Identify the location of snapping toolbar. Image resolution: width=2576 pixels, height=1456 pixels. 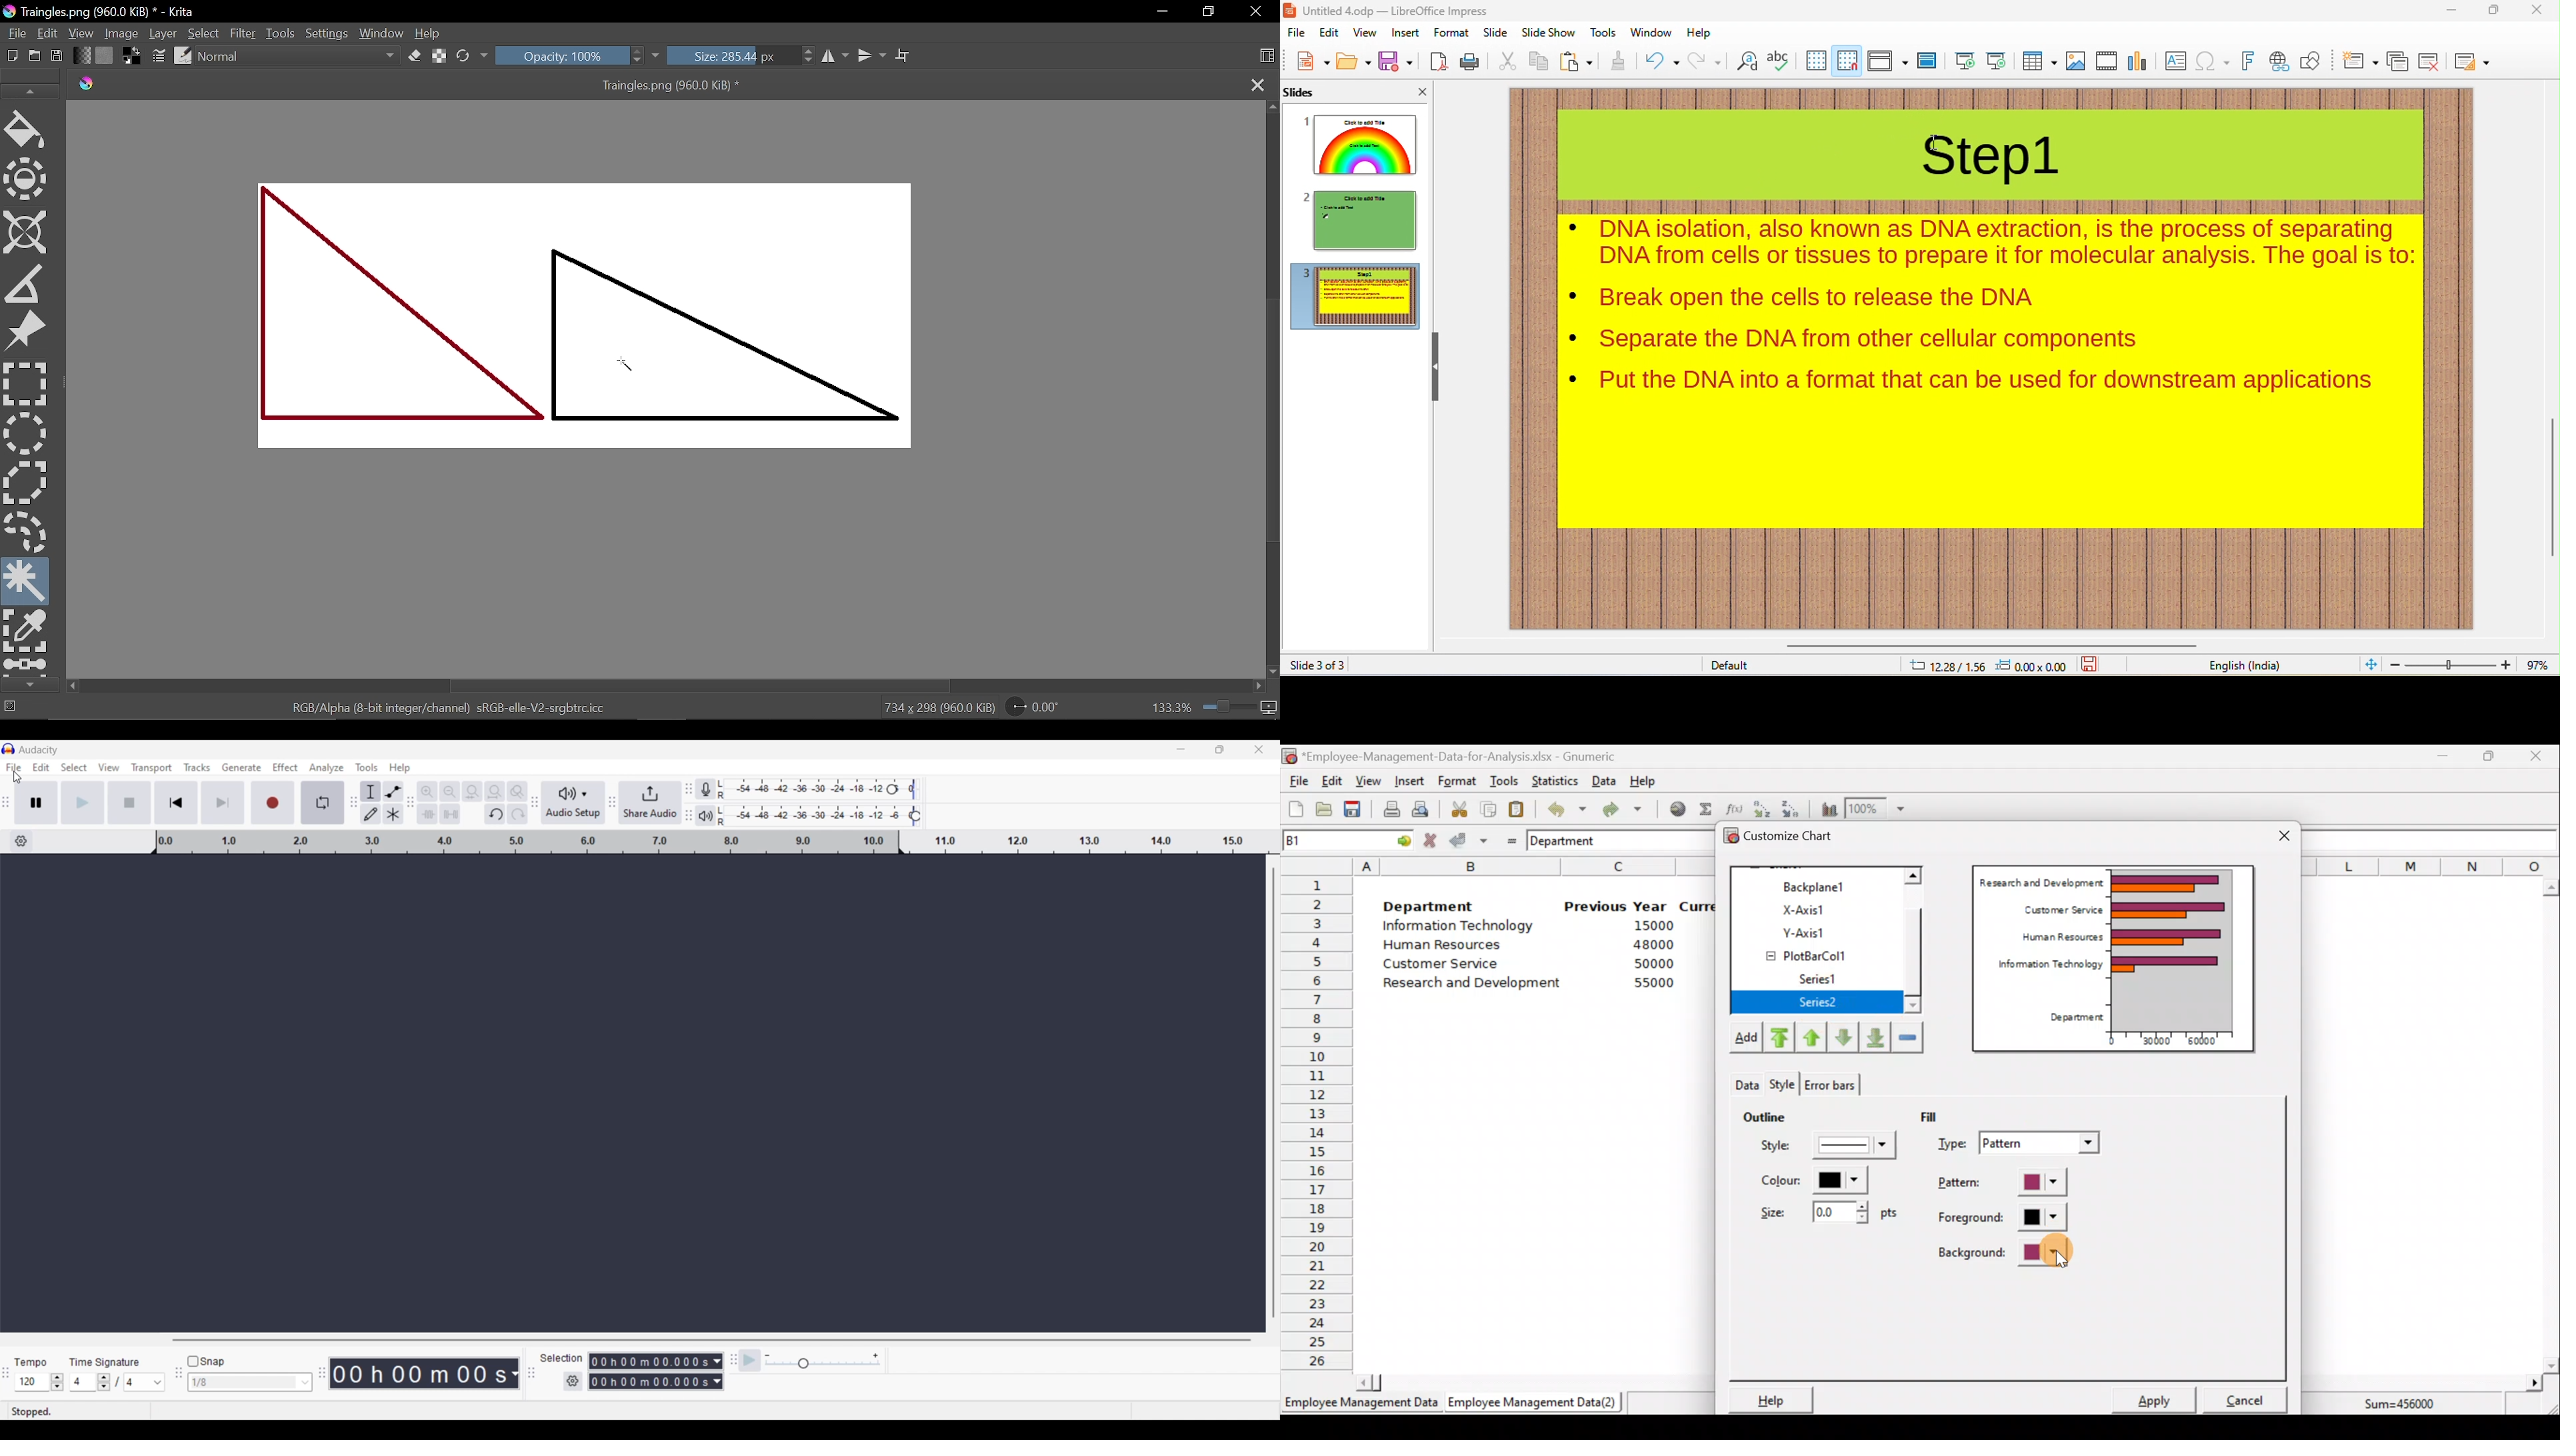
(176, 1381).